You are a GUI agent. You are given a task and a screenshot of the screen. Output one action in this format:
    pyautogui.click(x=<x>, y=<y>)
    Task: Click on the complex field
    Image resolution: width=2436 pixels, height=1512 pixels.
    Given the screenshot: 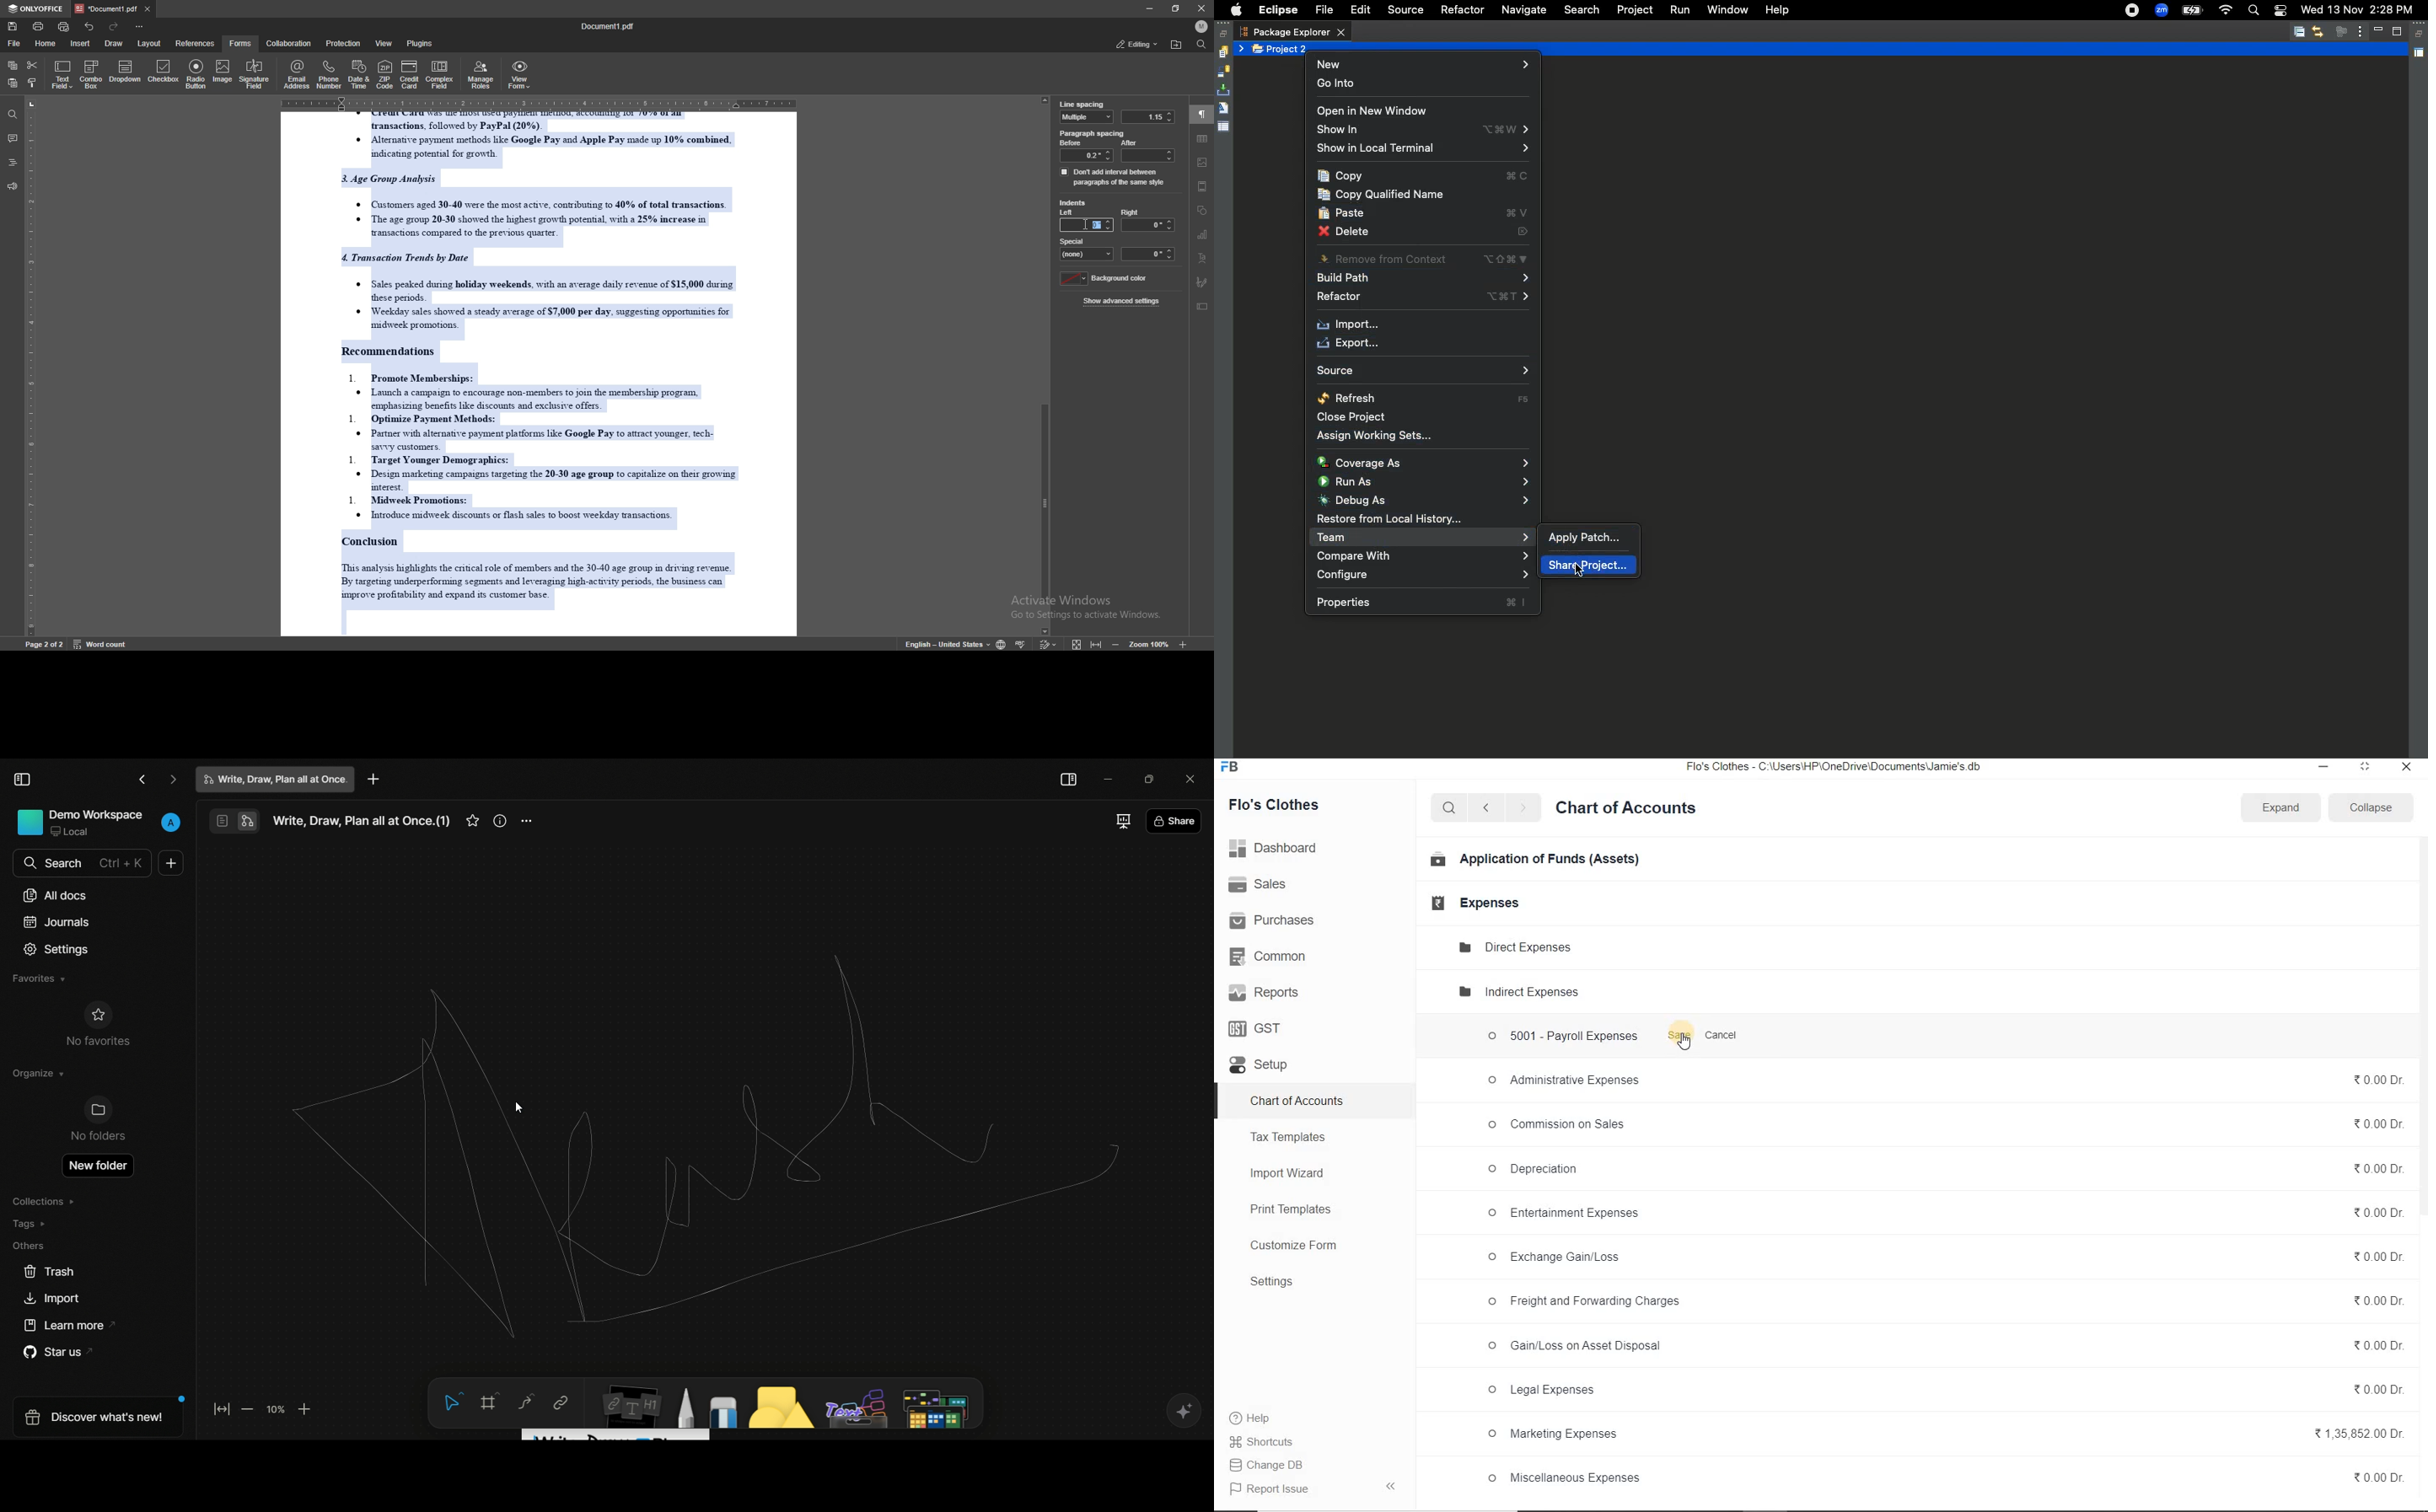 What is the action you would take?
    pyautogui.click(x=441, y=75)
    